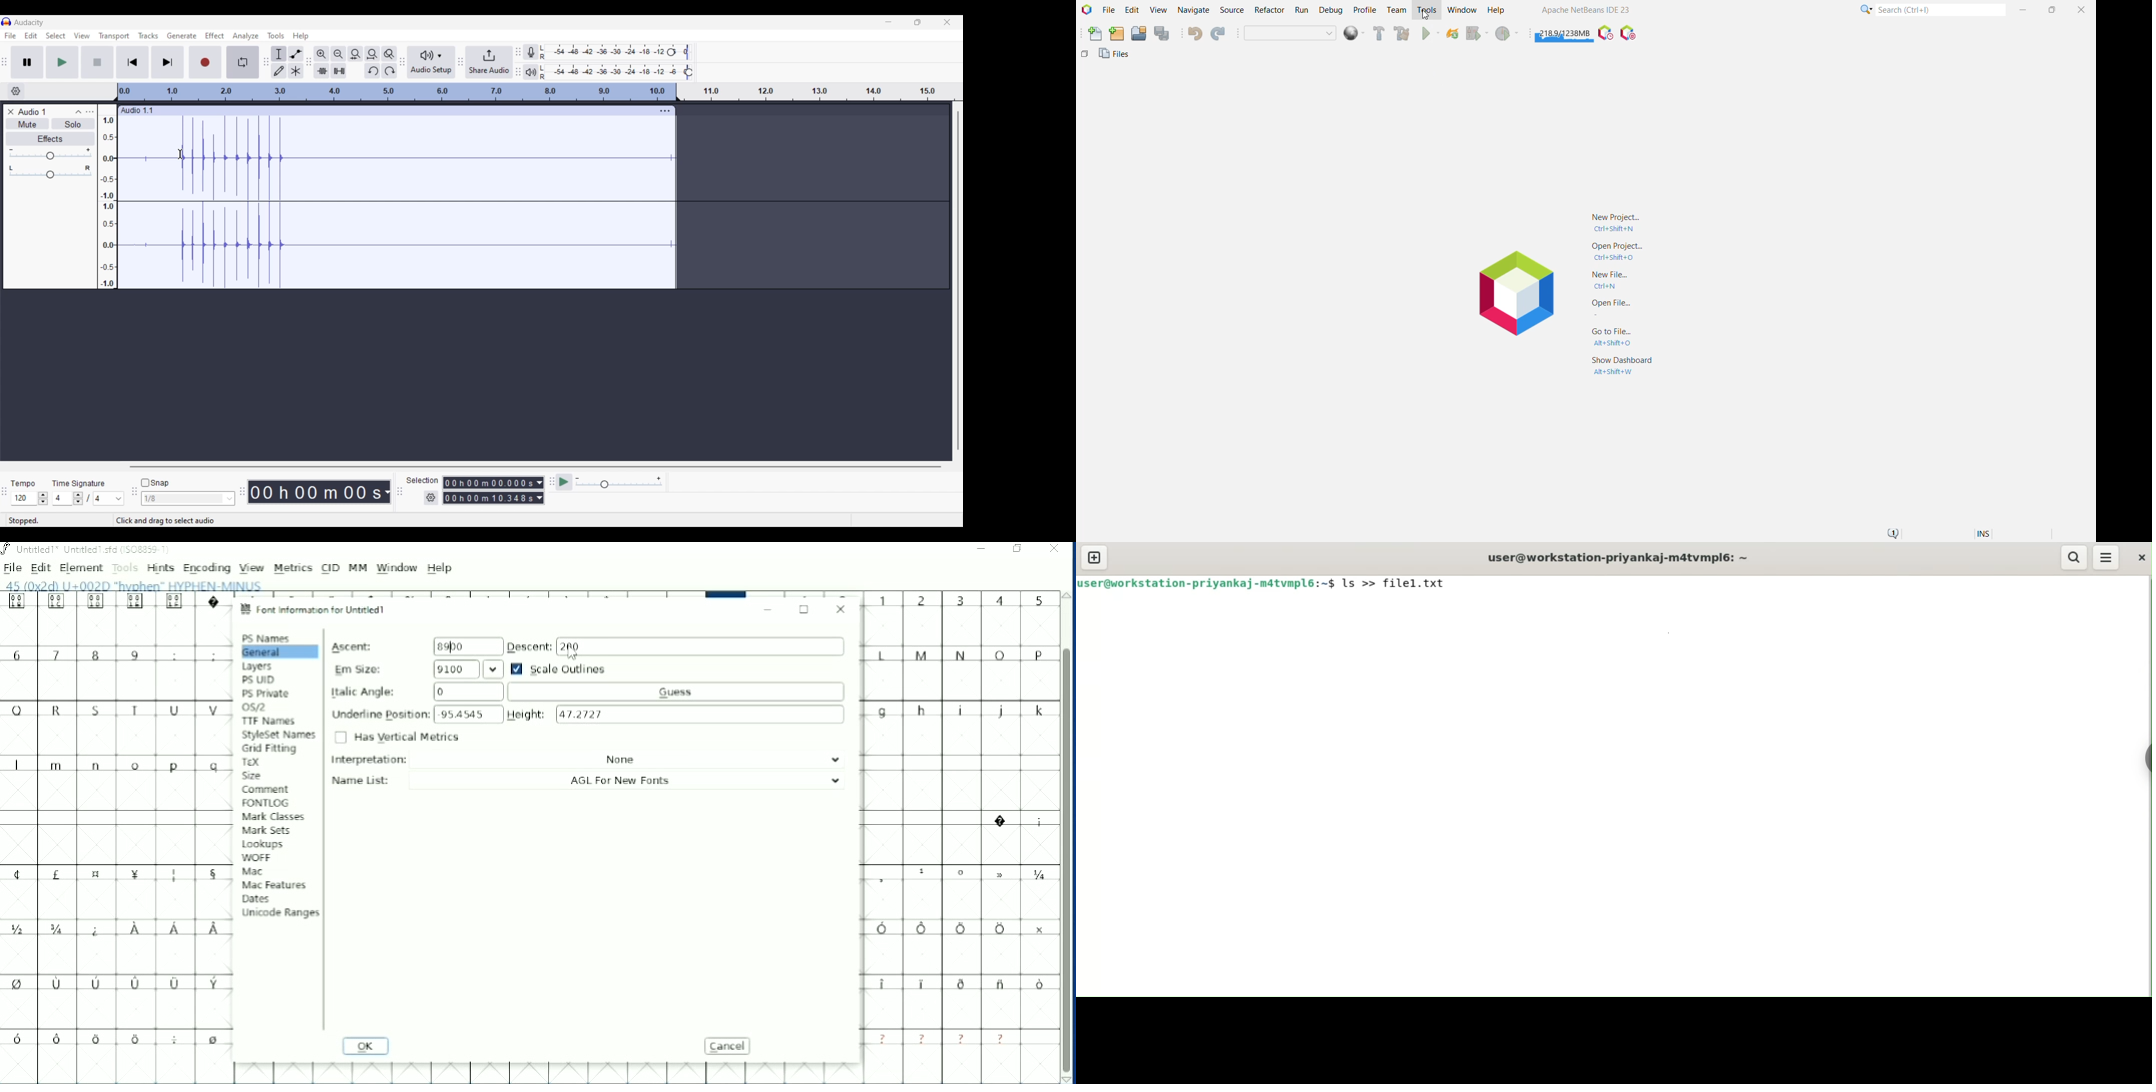 Image resolution: width=2156 pixels, height=1092 pixels. Describe the element at coordinates (619, 485) in the screenshot. I see `Slider to change playback speed` at that location.